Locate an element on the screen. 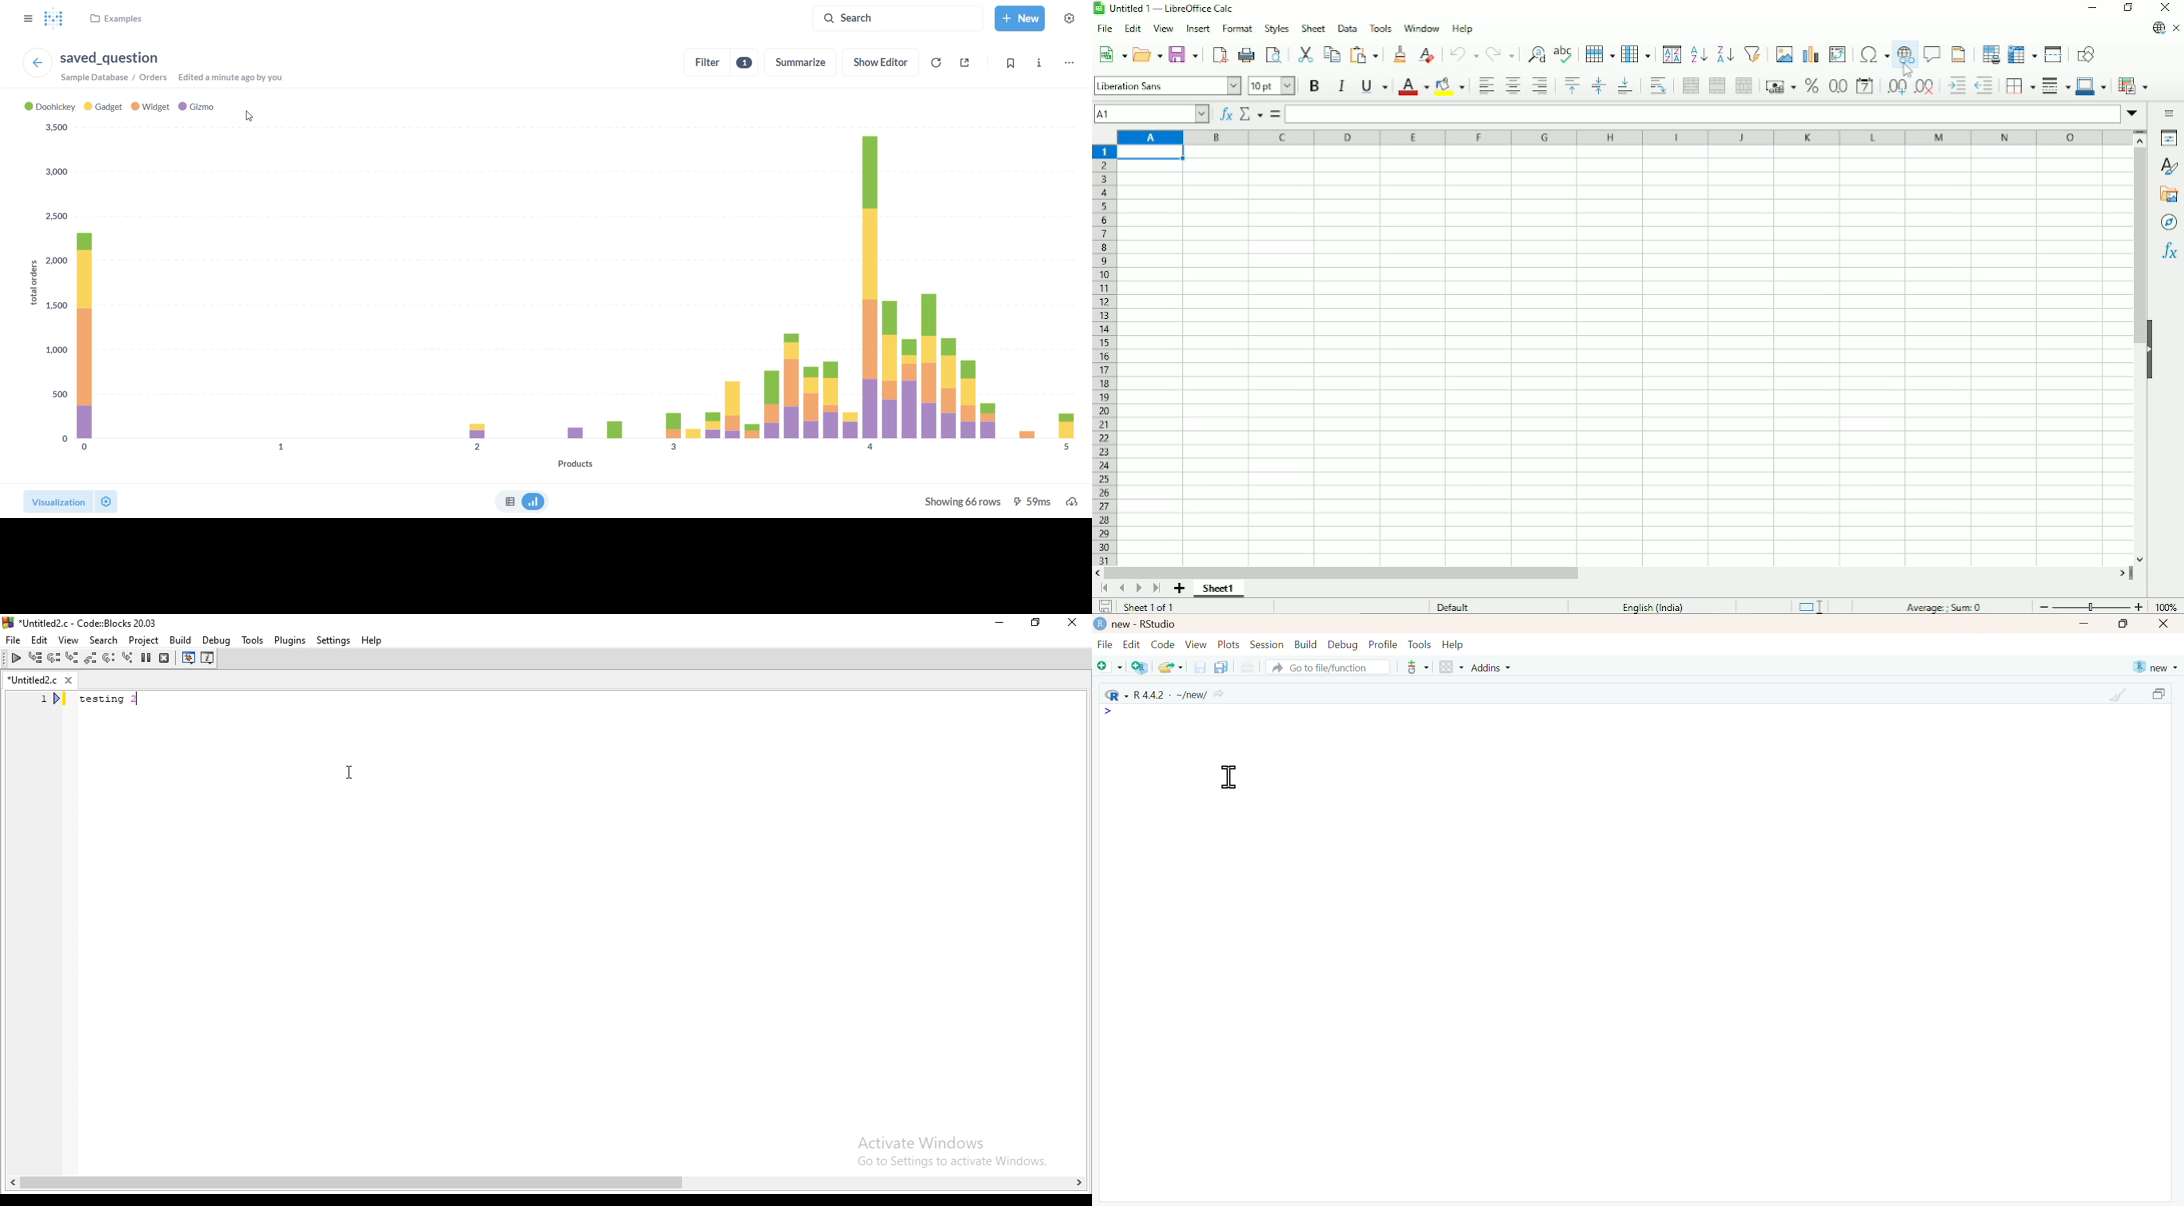 This screenshot has height=1232, width=2184. icon is located at coordinates (1108, 711).